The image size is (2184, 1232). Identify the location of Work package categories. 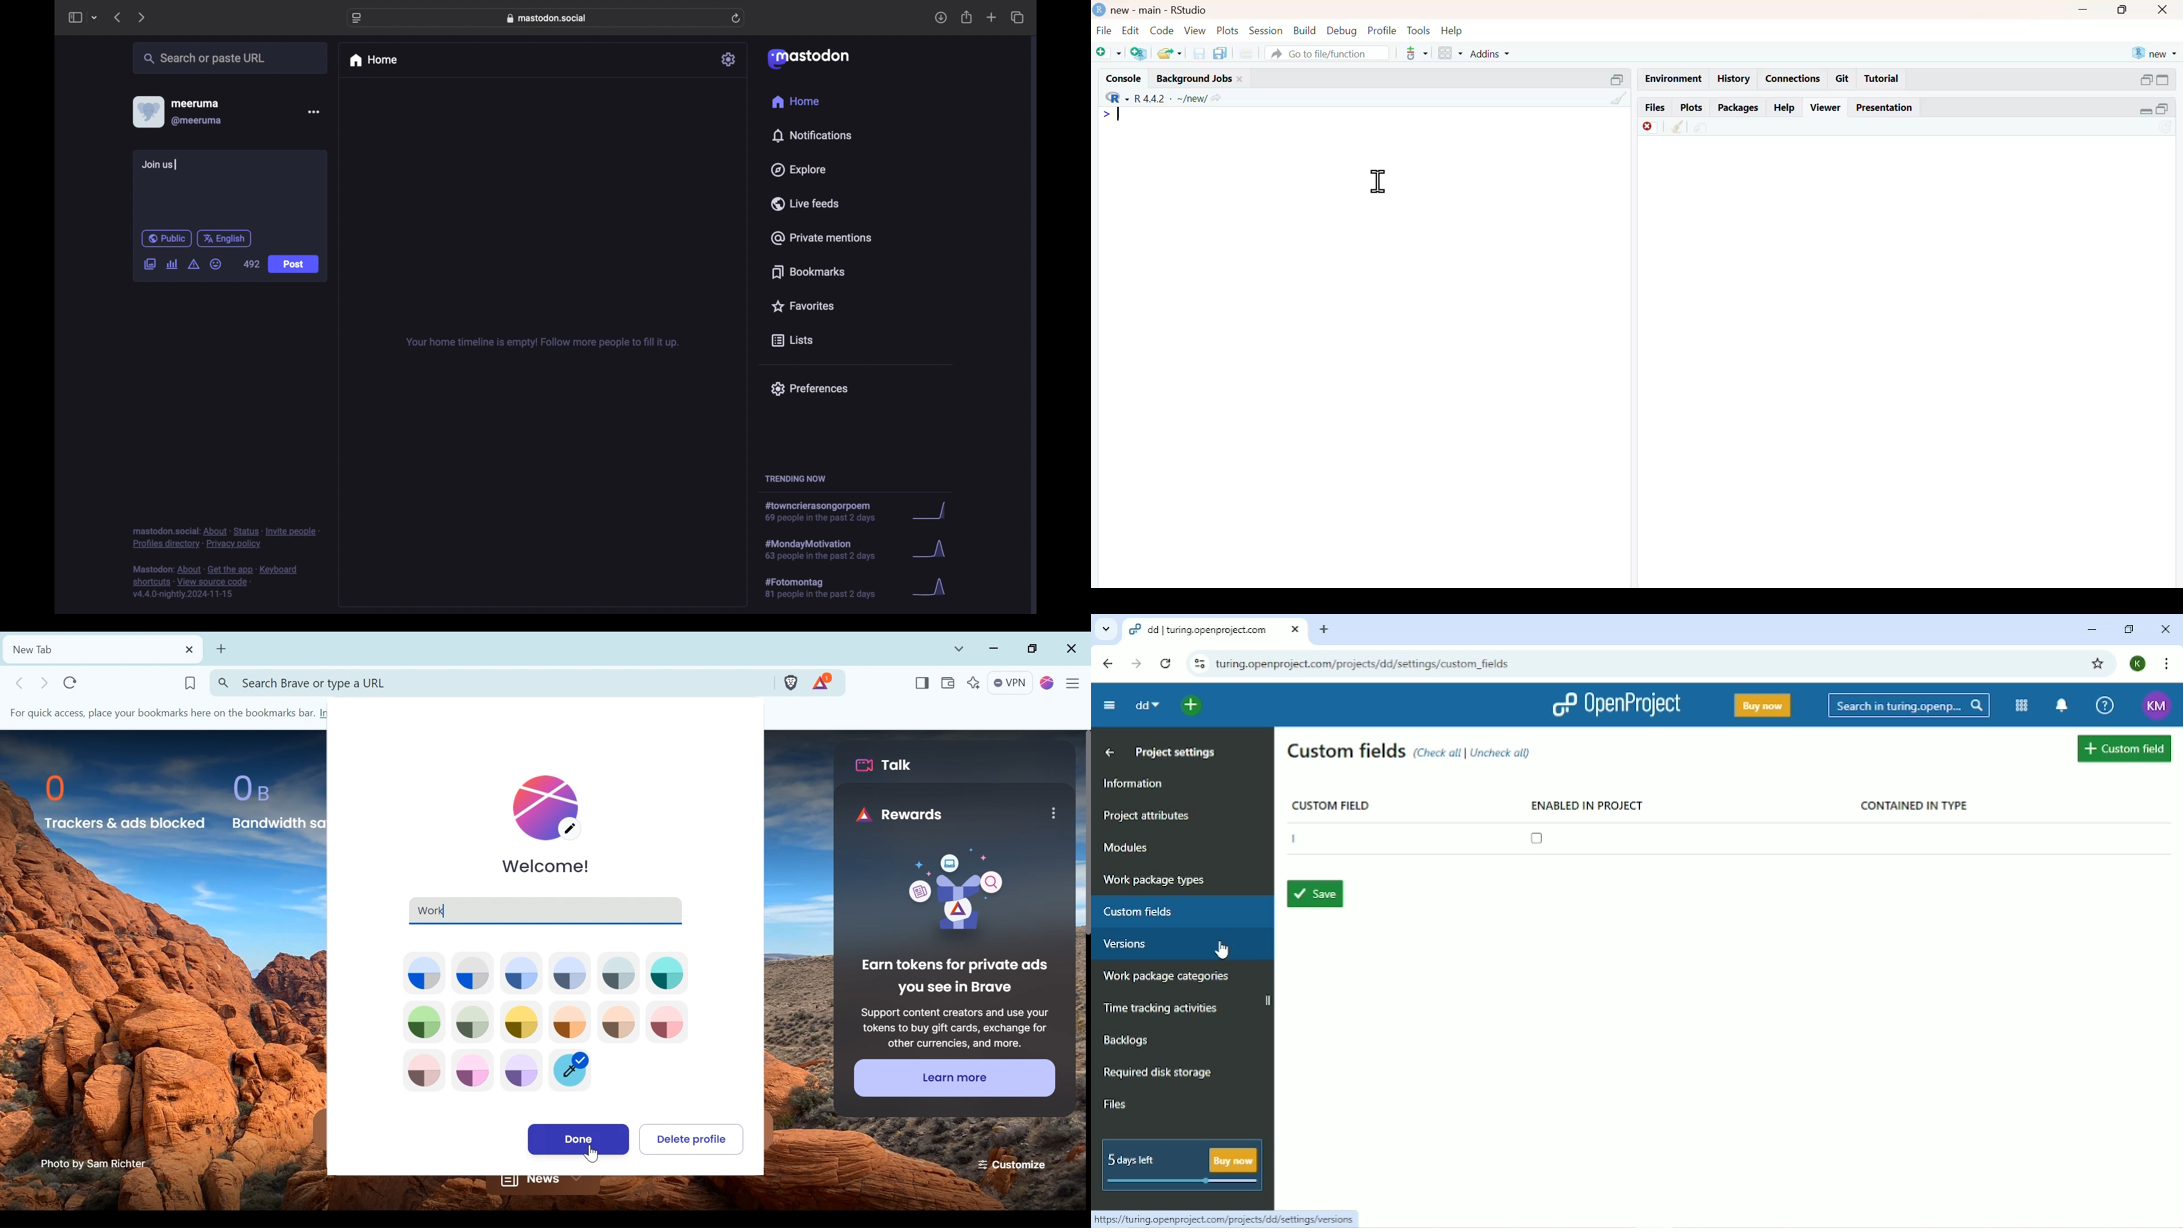
(1167, 978).